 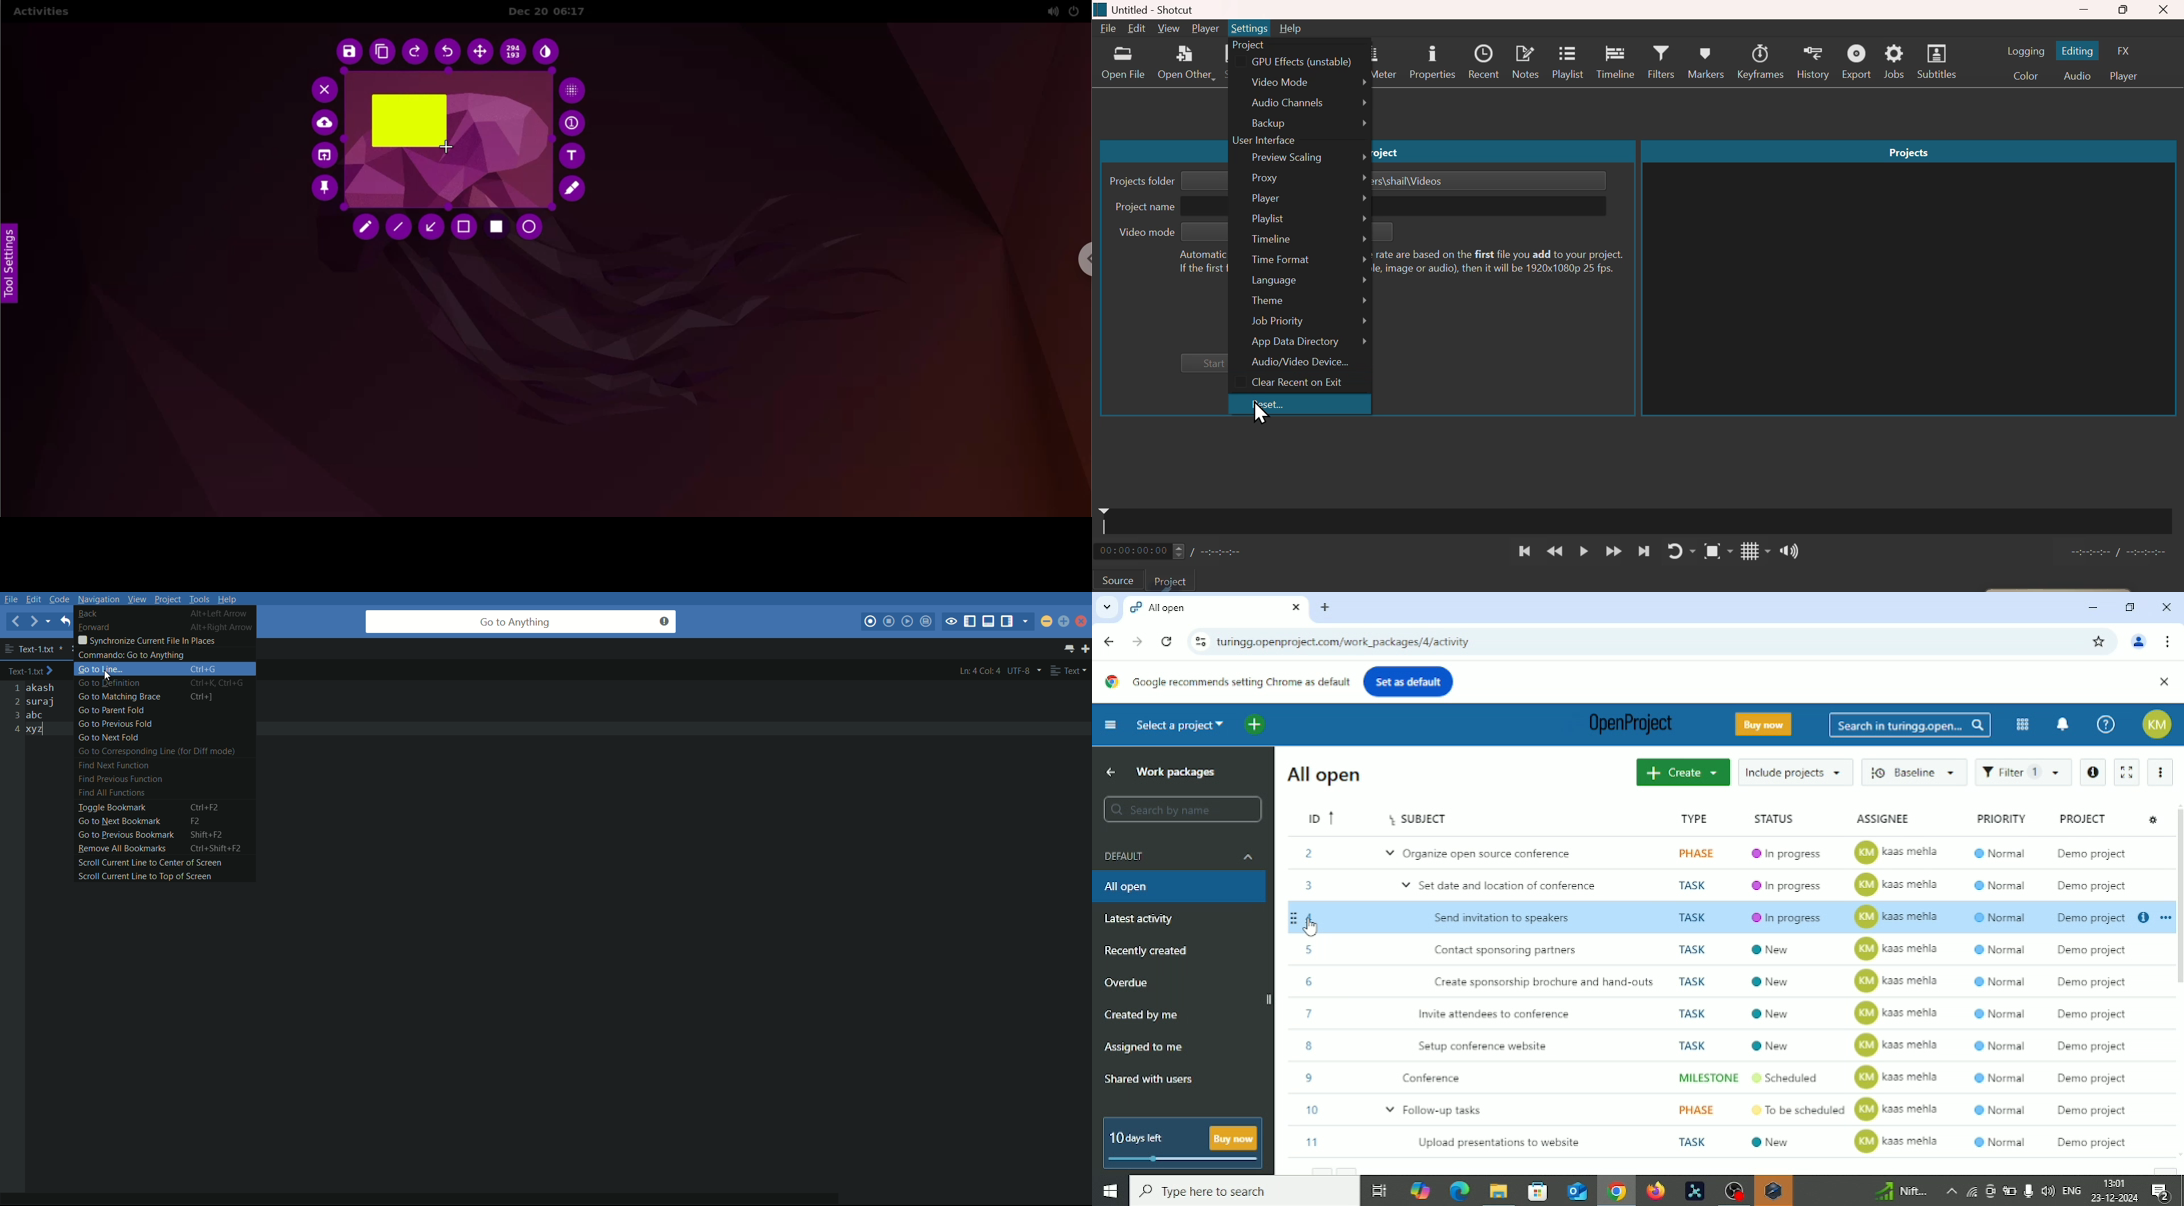 I want to click on code, so click(x=60, y=599).